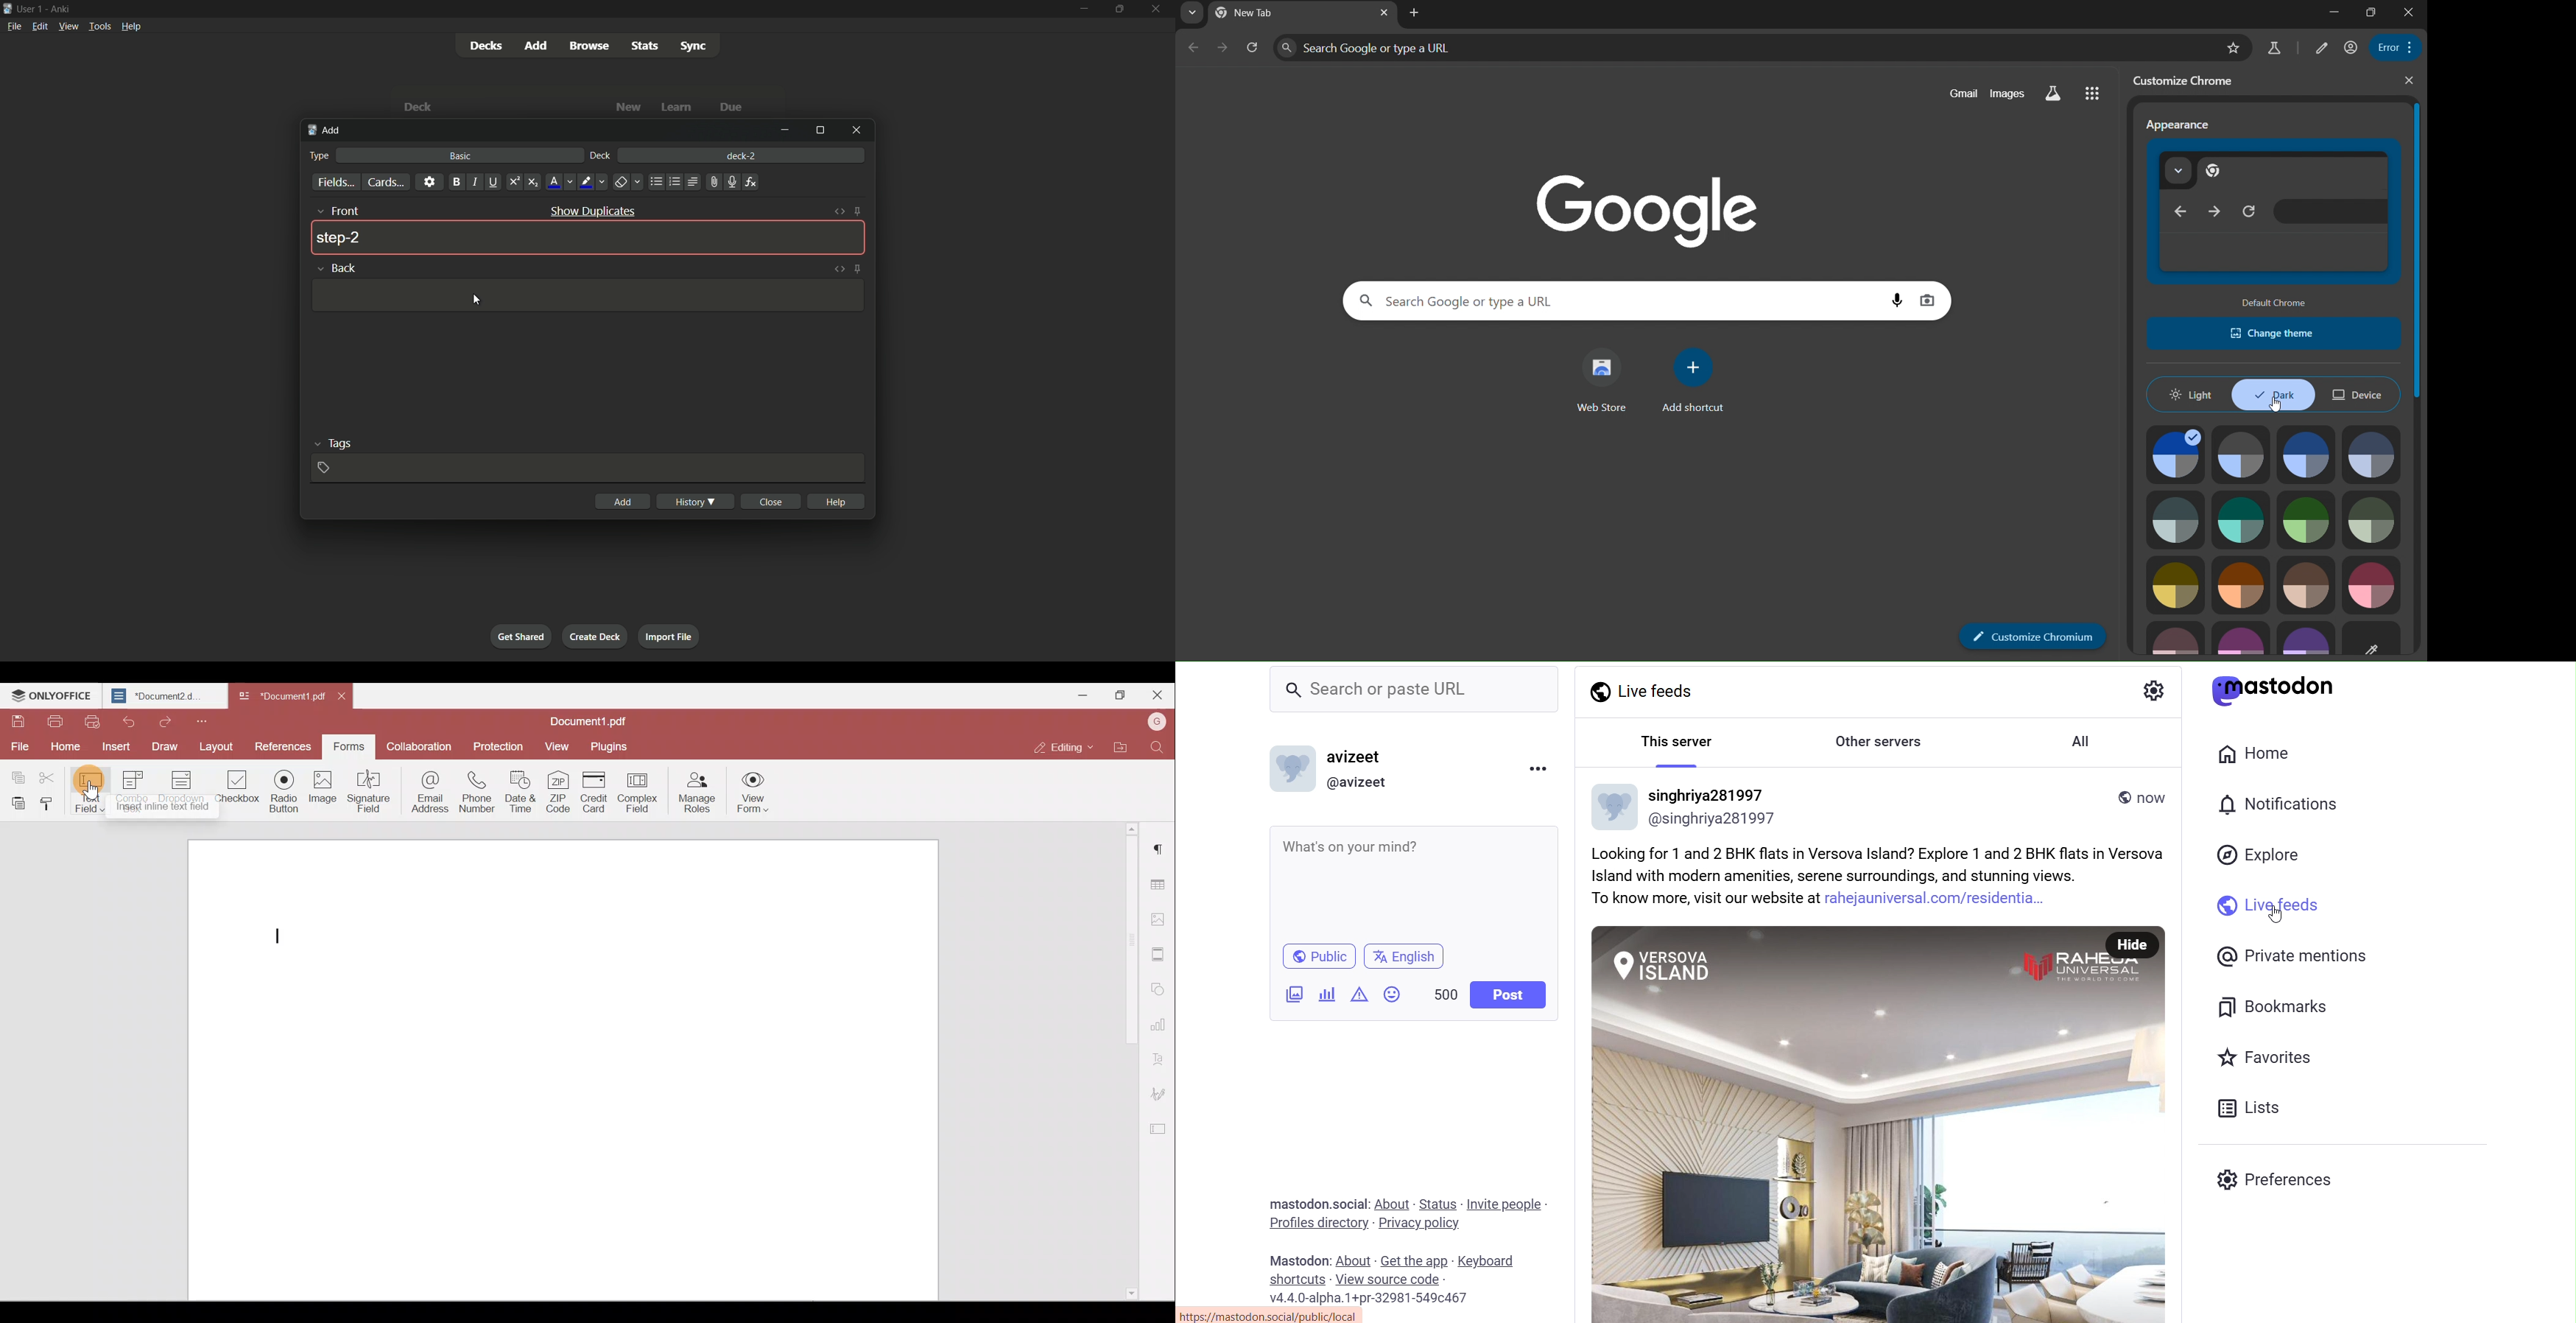  What do you see at coordinates (1538, 769) in the screenshot?
I see `more` at bounding box center [1538, 769].